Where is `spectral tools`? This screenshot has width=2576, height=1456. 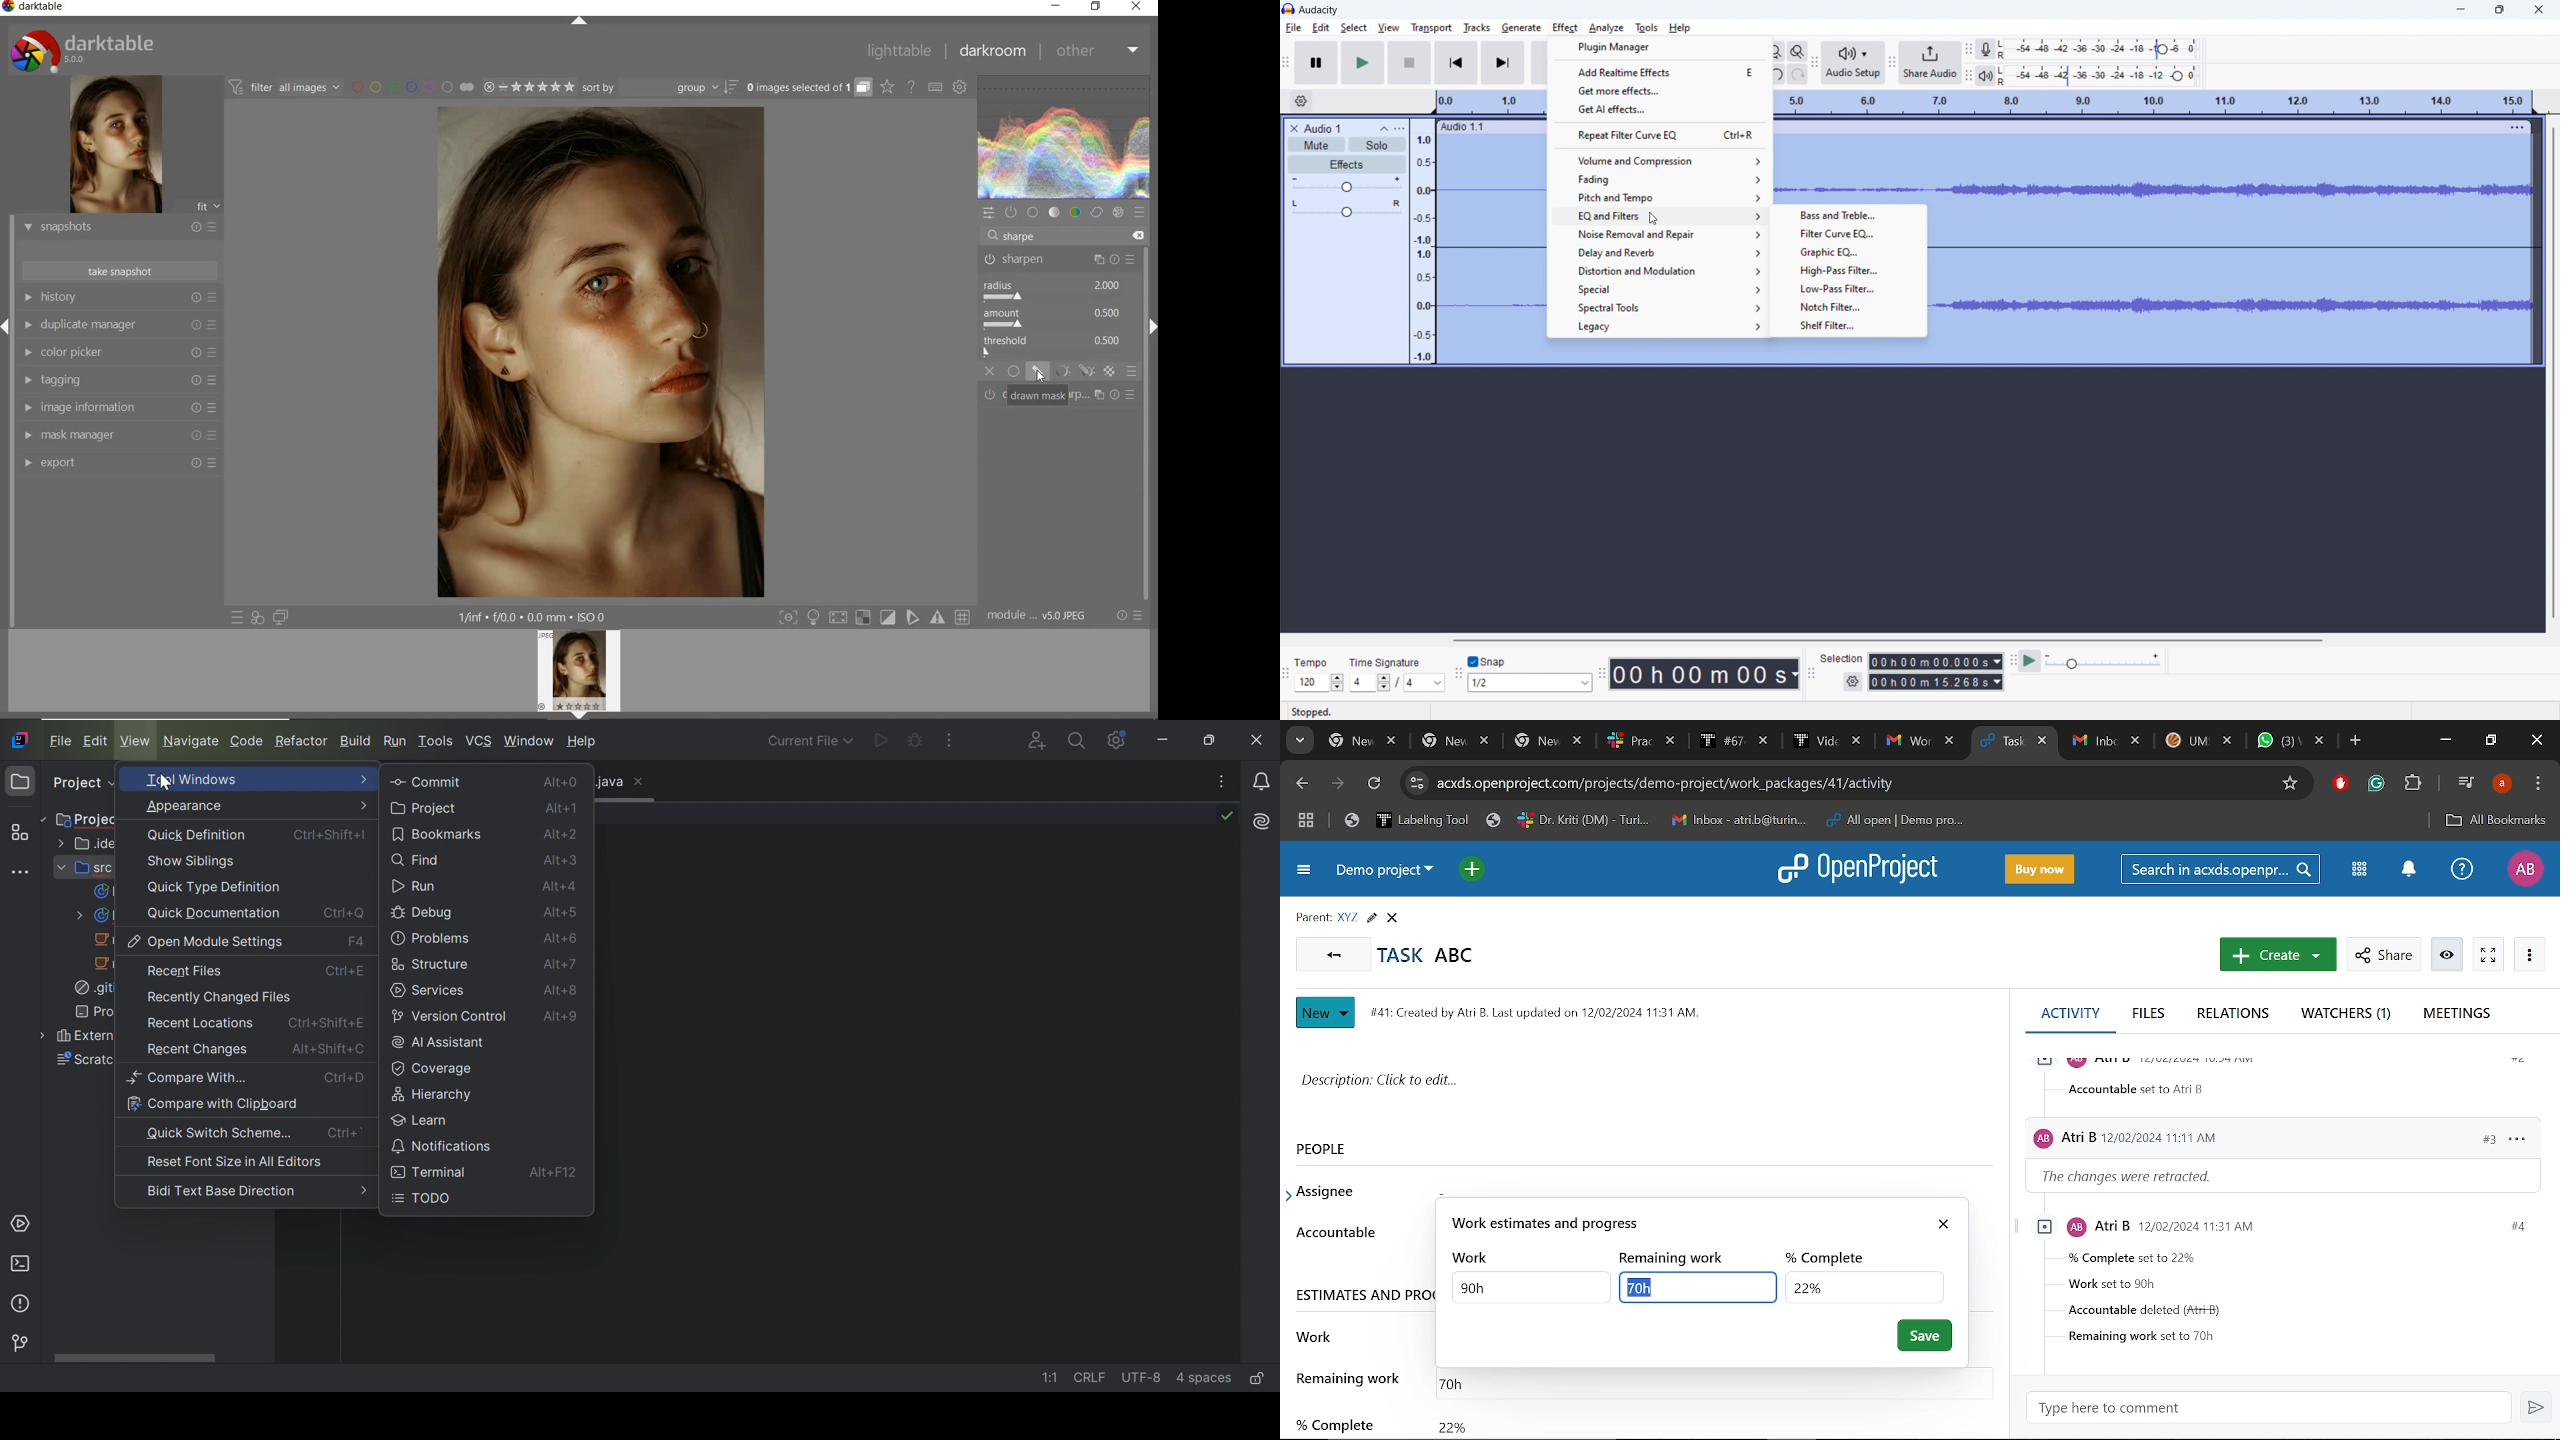 spectral tools is located at coordinates (1657, 307).